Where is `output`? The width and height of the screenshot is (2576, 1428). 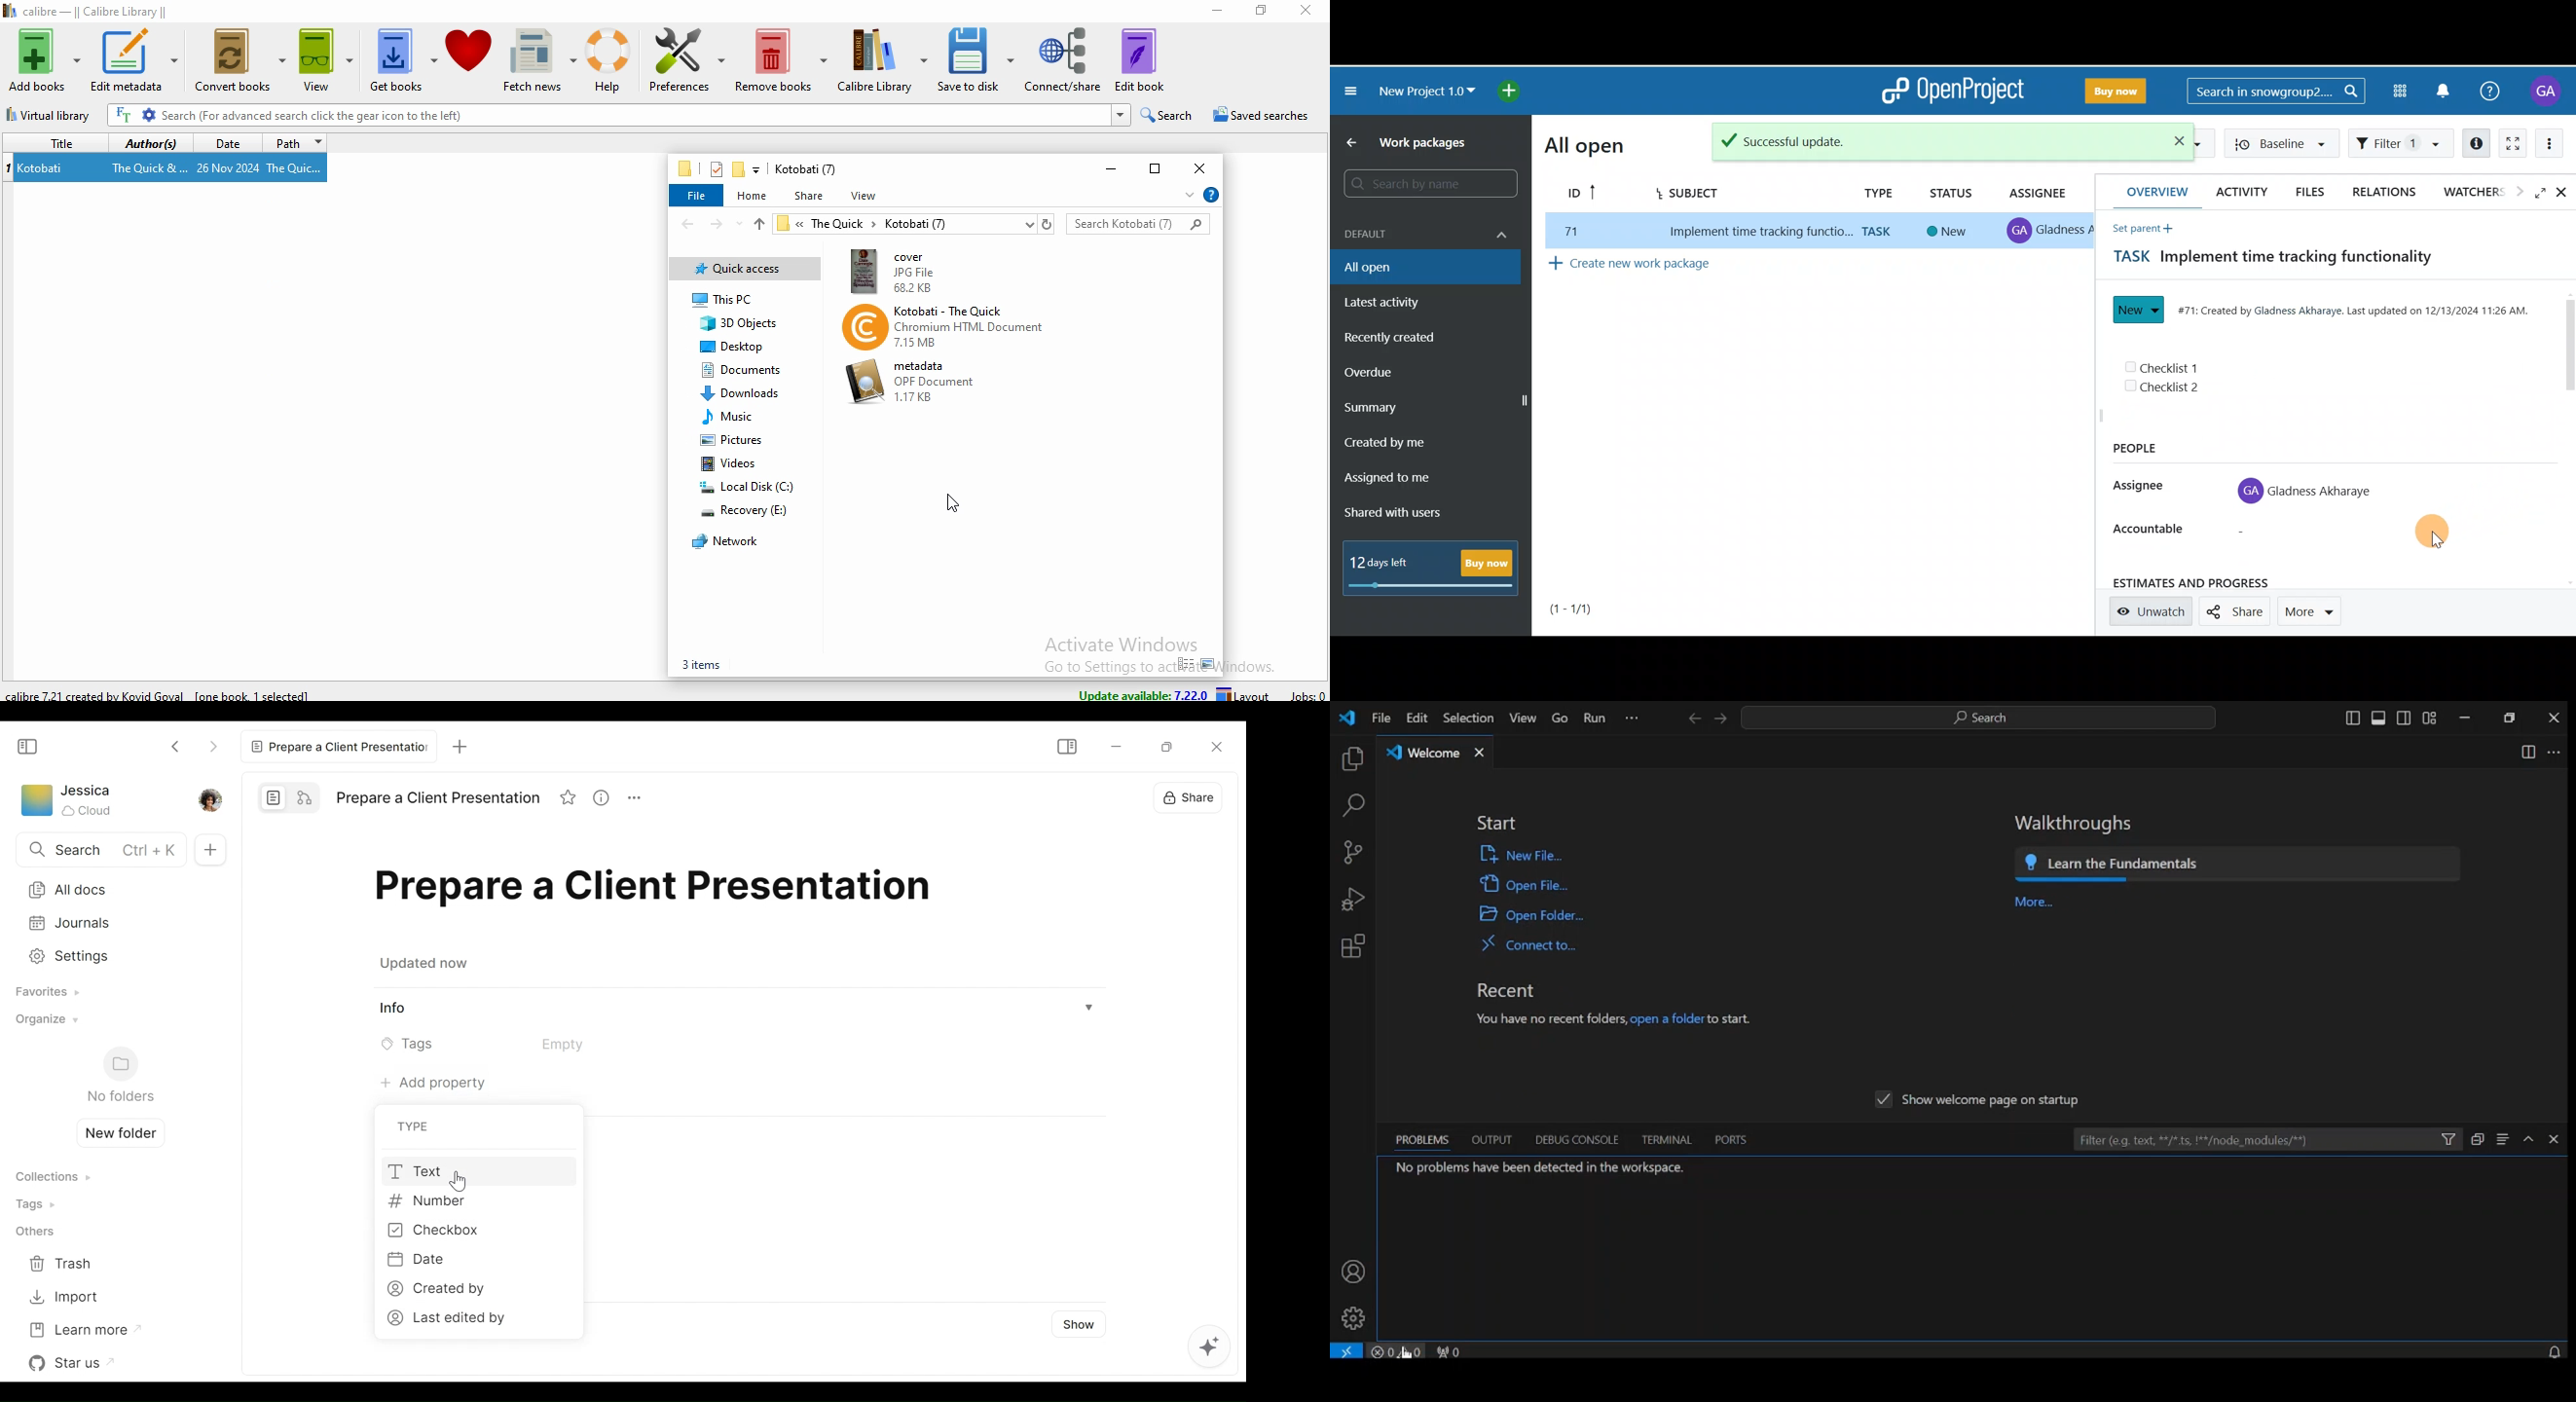 output is located at coordinates (1493, 1139).